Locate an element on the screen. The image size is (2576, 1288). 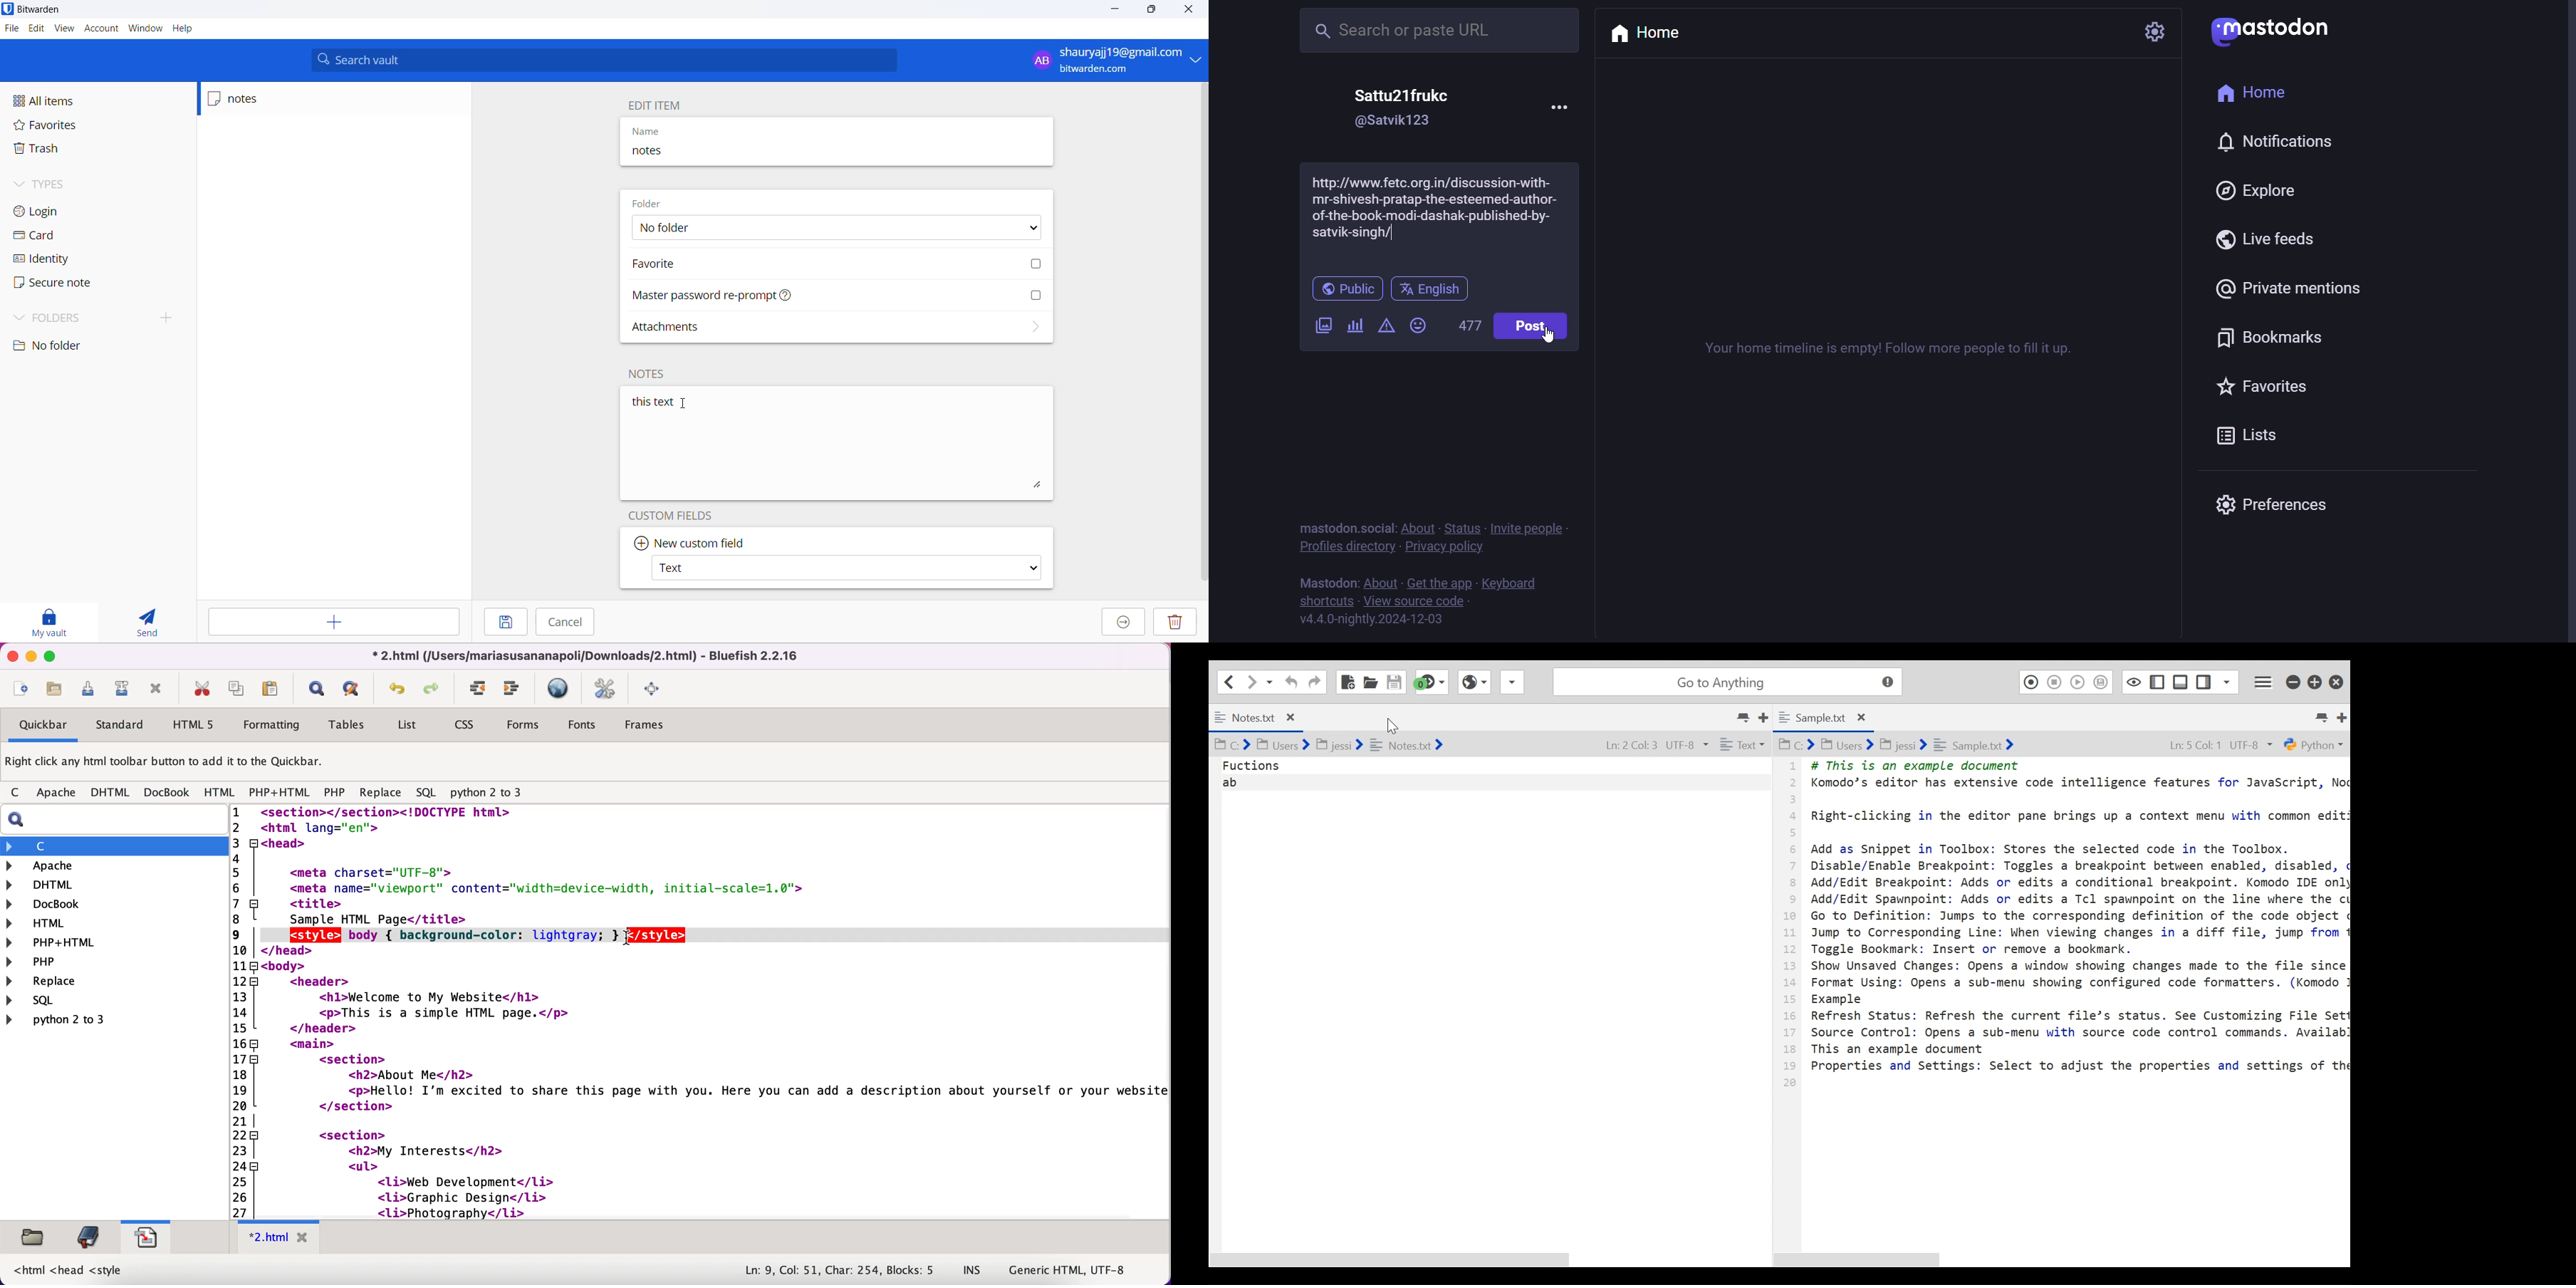
cursor  is located at coordinates (625, 941).